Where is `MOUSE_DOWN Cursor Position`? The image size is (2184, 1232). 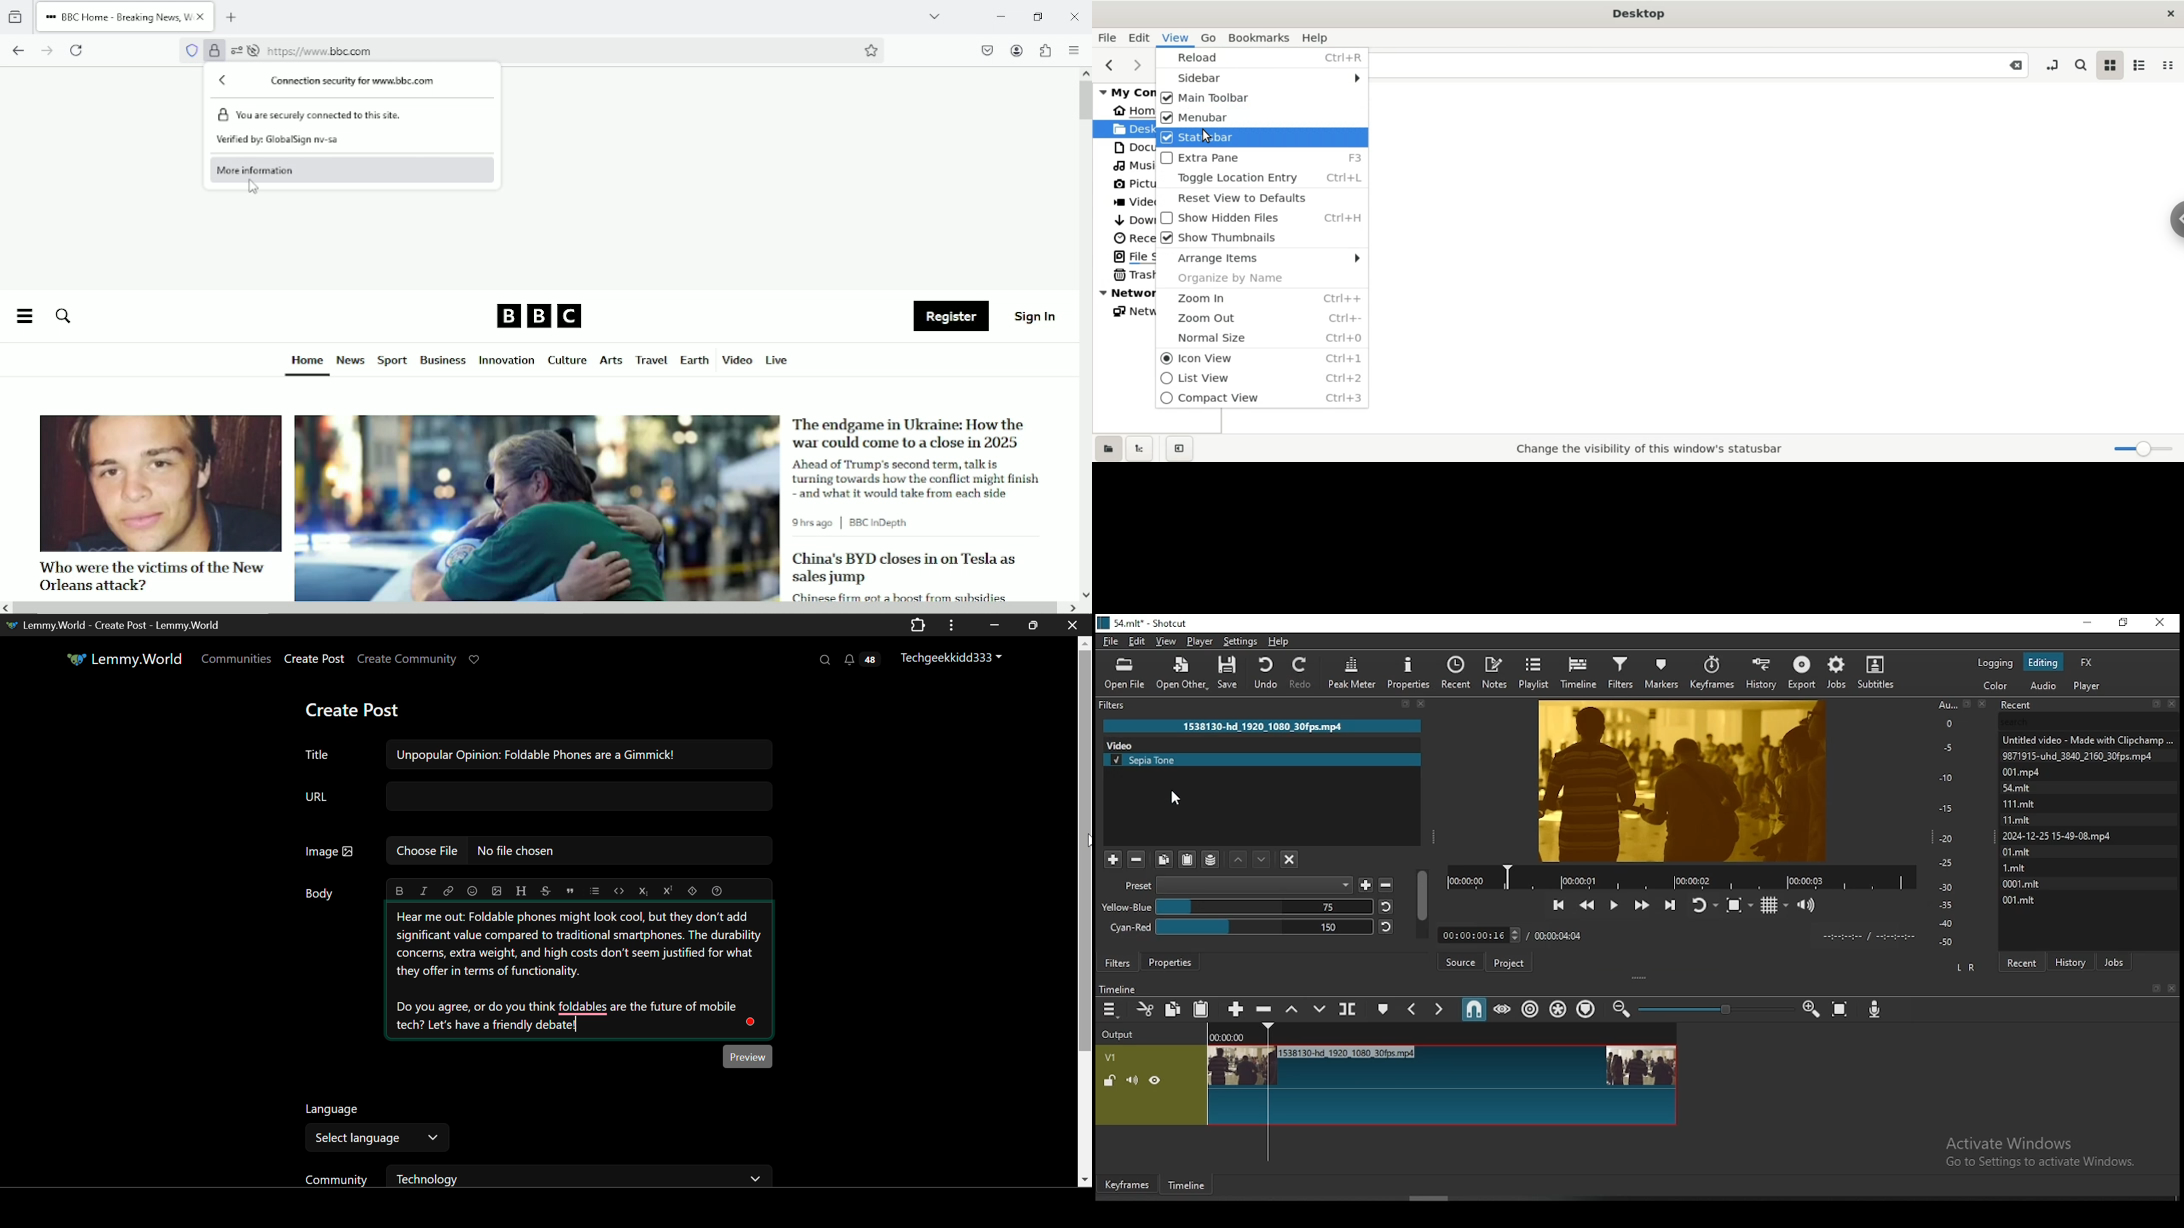 MOUSE_DOWN Cursor Position is located at coordinates (1085, 840).